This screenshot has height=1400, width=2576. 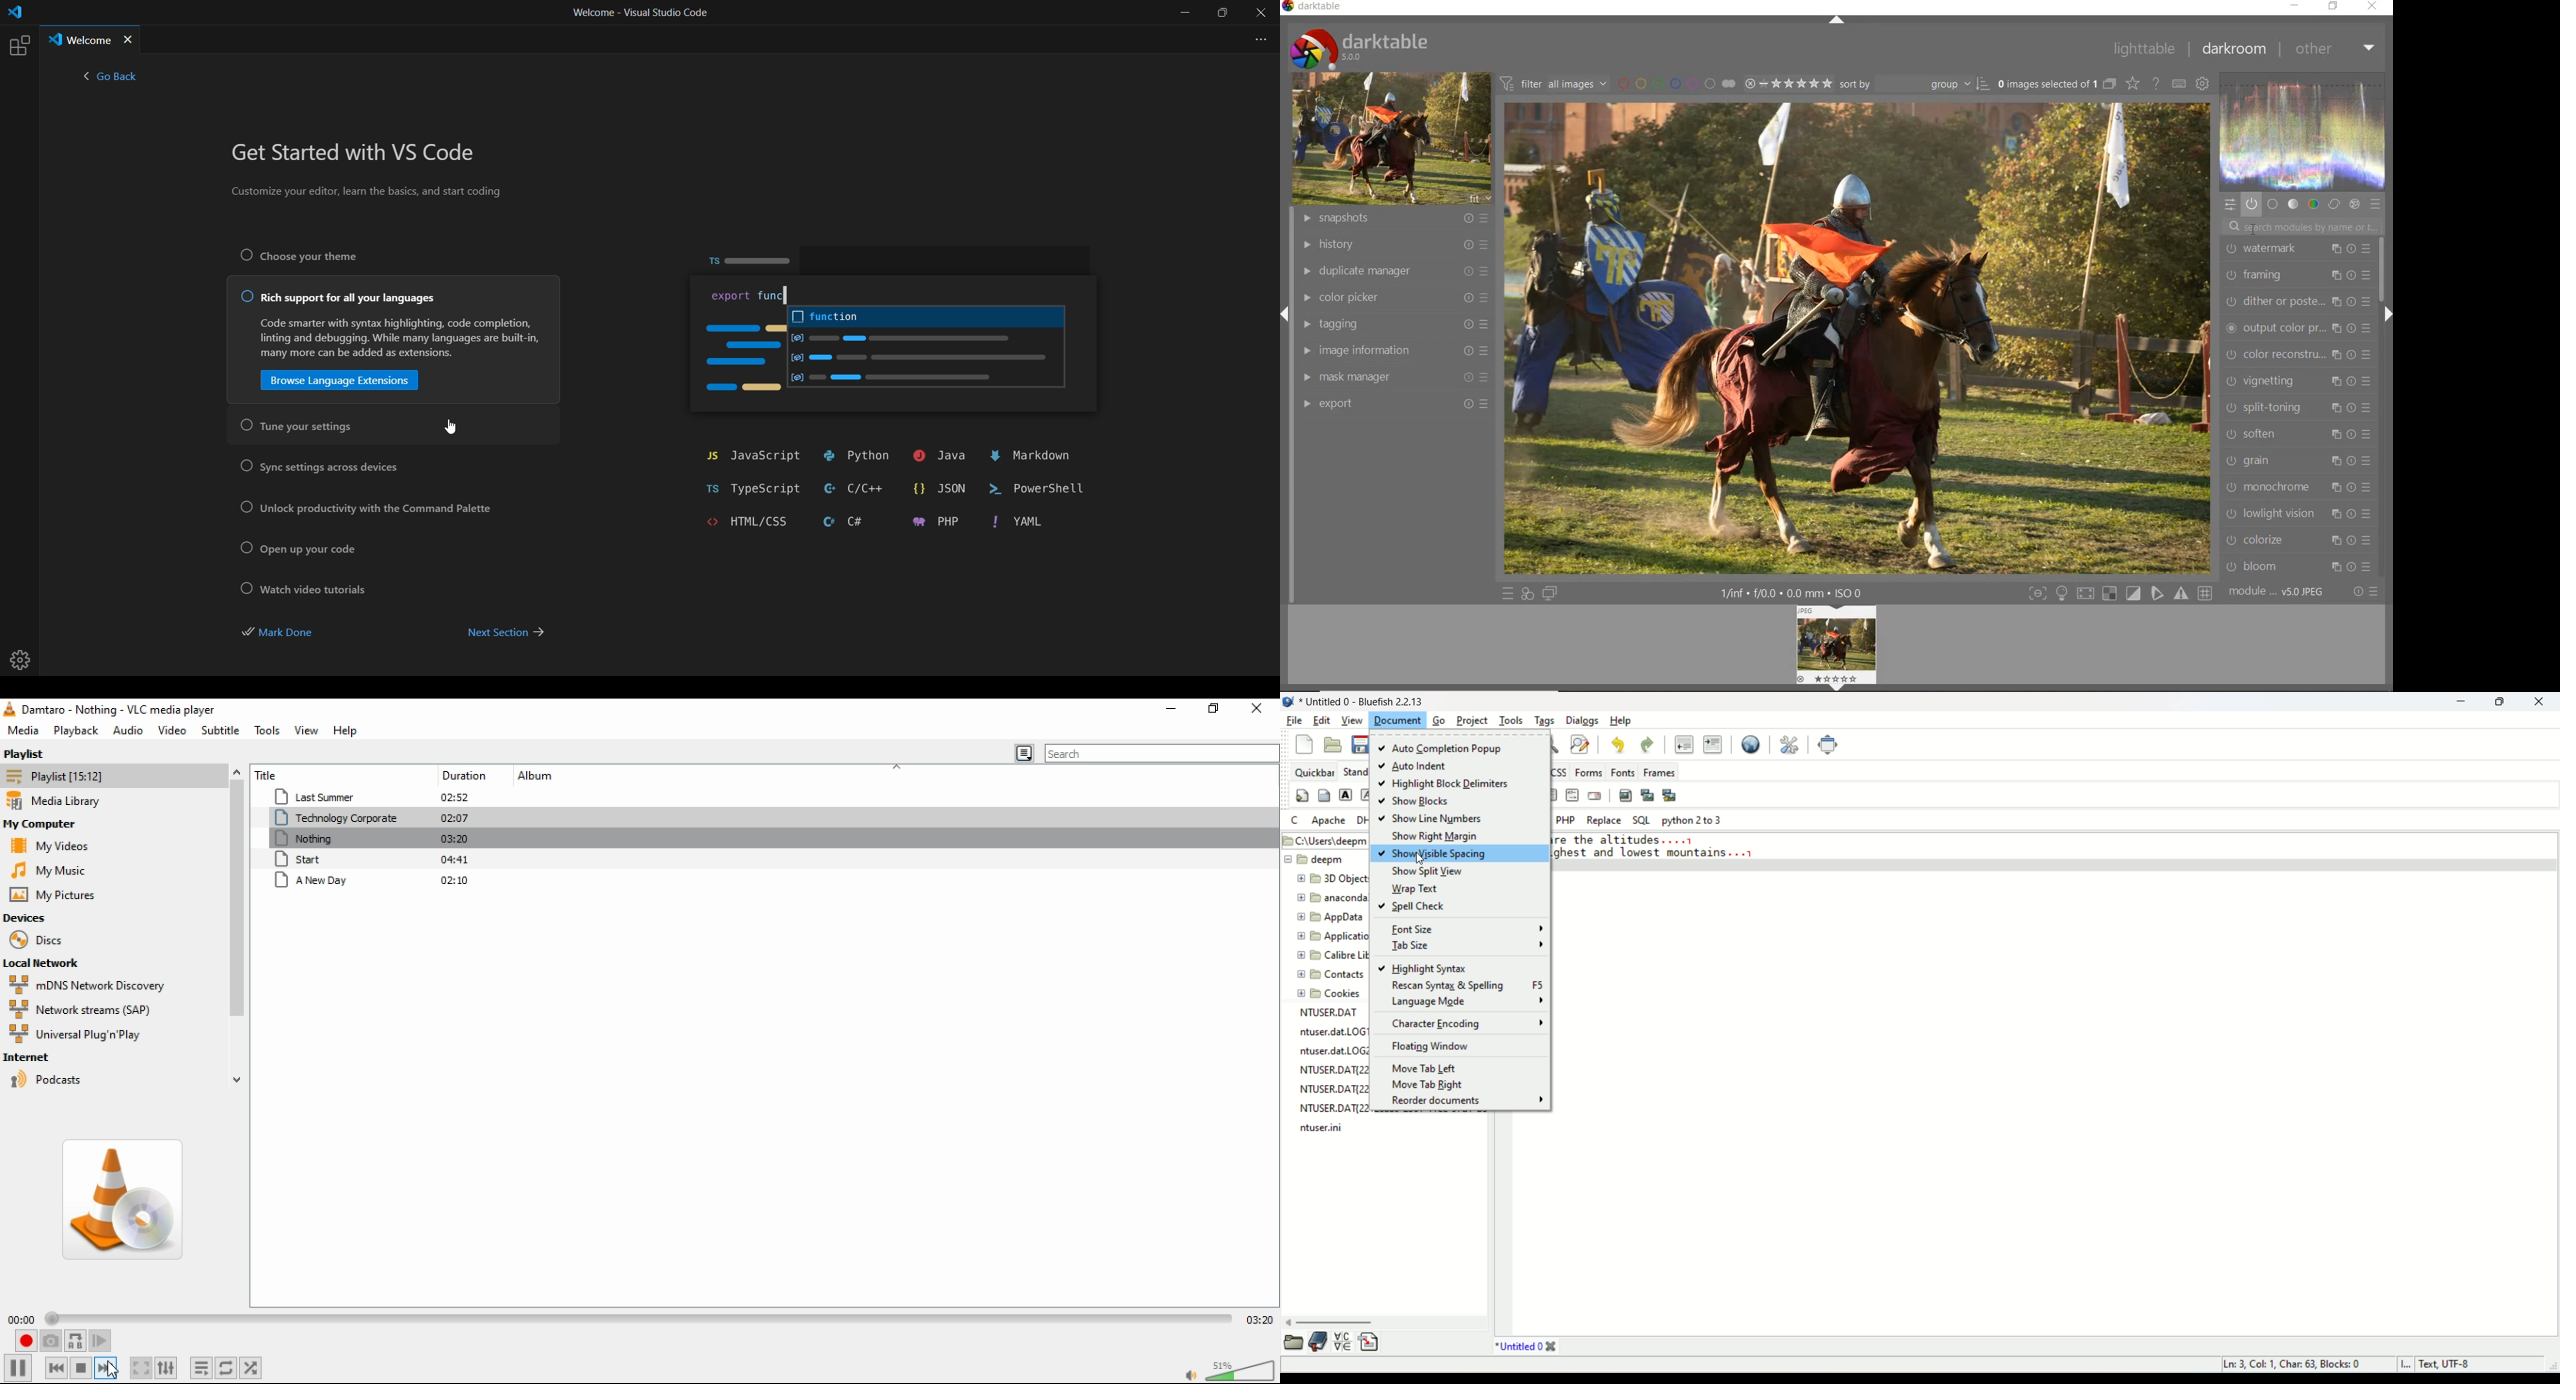 I want to click on document, so click(x=1398, y=721).